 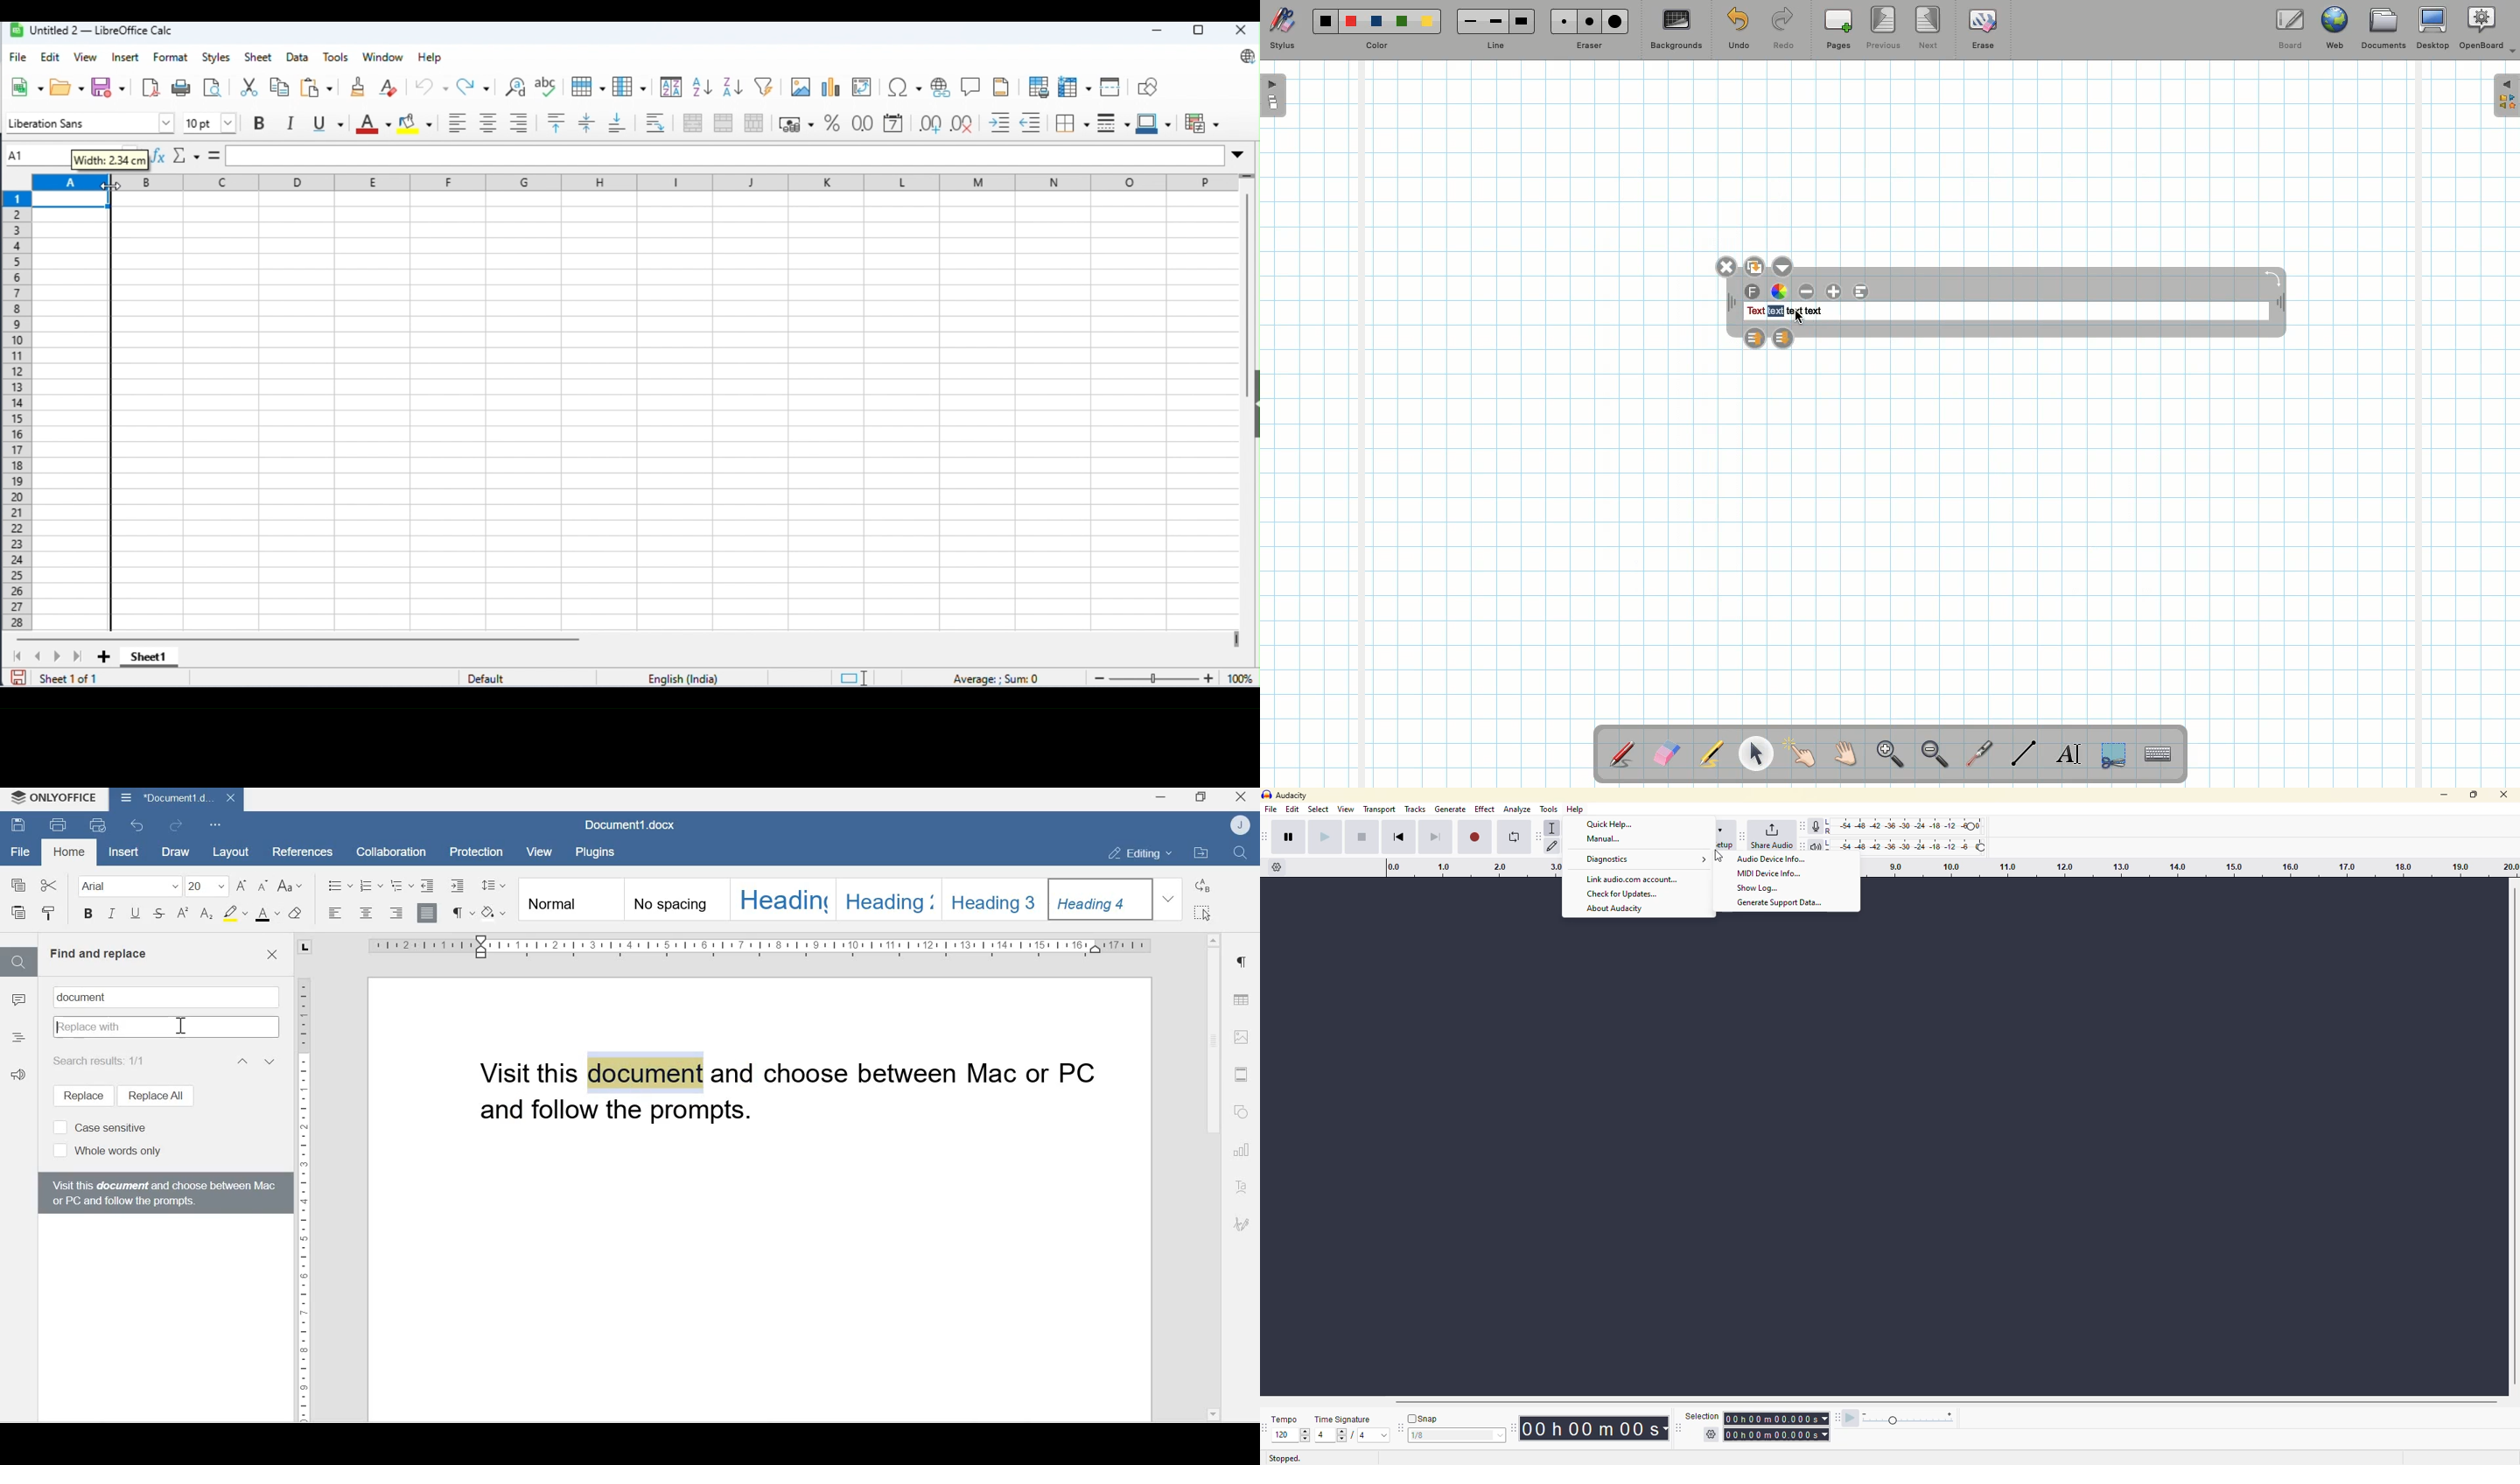 What do you see at coordinates (1159, 799) in the screenshot?
I see `Minimize` at bounding box center [1159, 799].